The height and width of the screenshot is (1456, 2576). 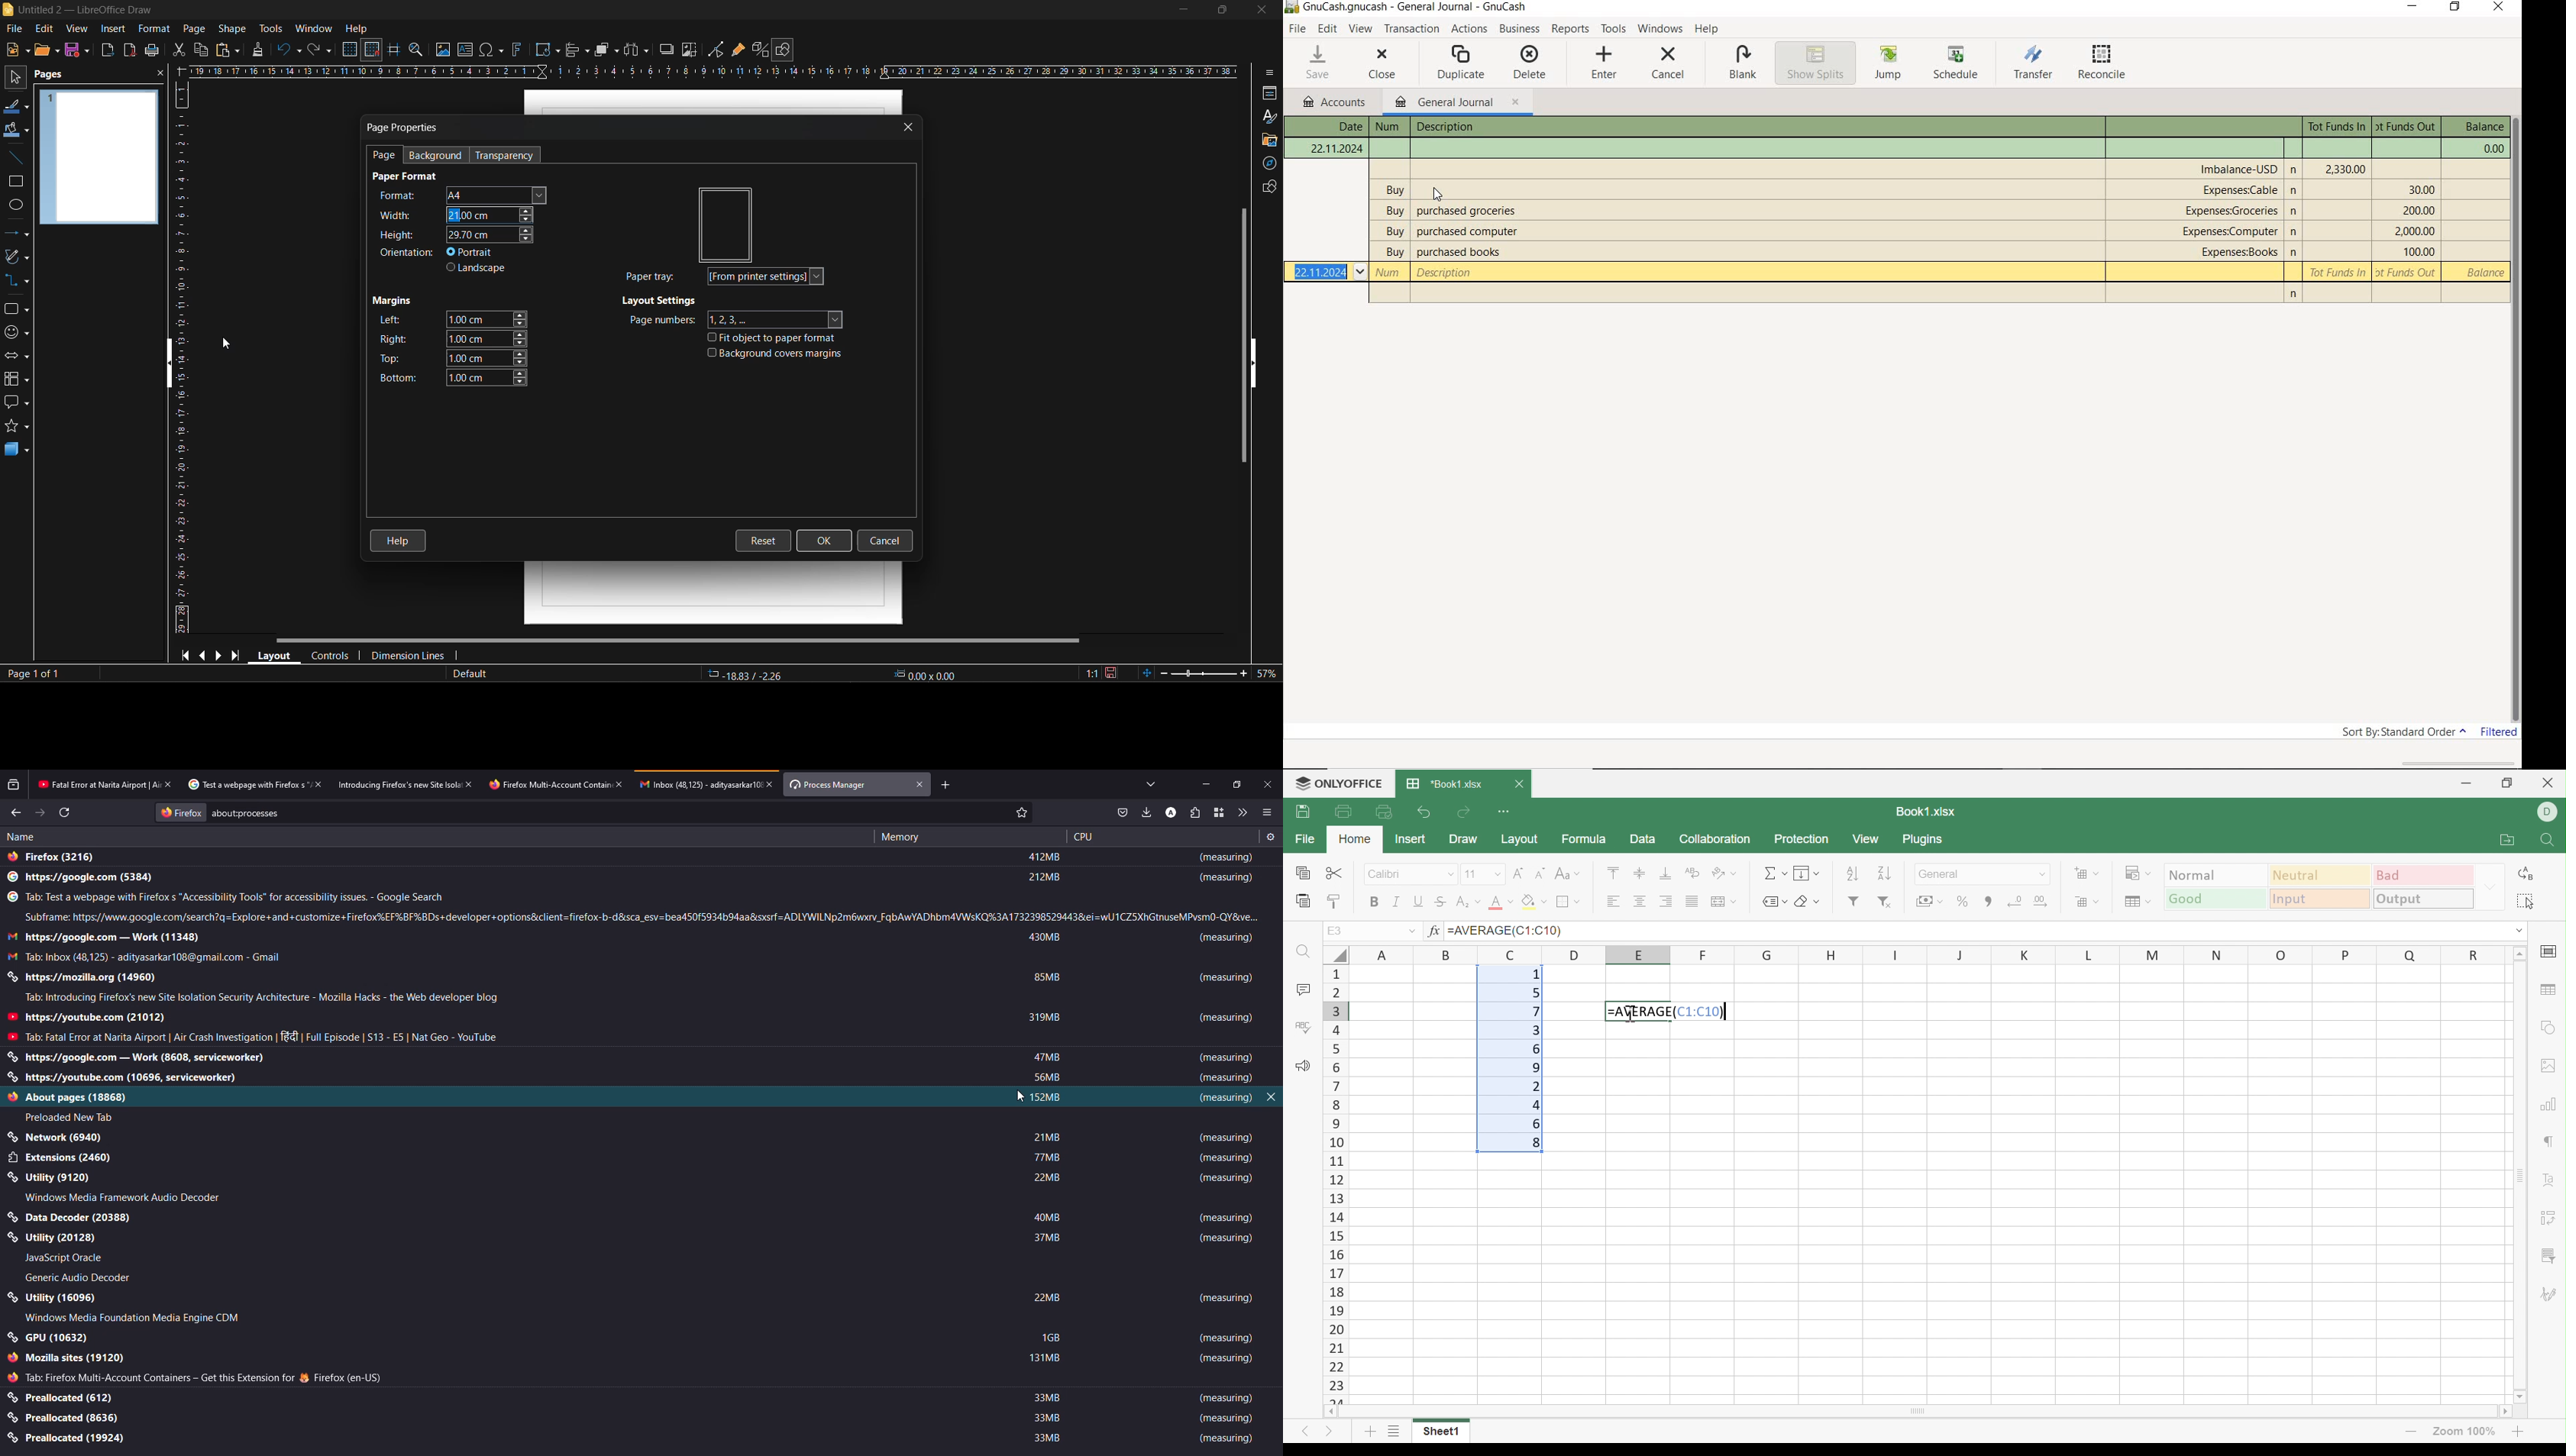 What do you see at coordinates (1851, 901) in the screenshot?
I see `Filter` at bounding box center [1851, 901].